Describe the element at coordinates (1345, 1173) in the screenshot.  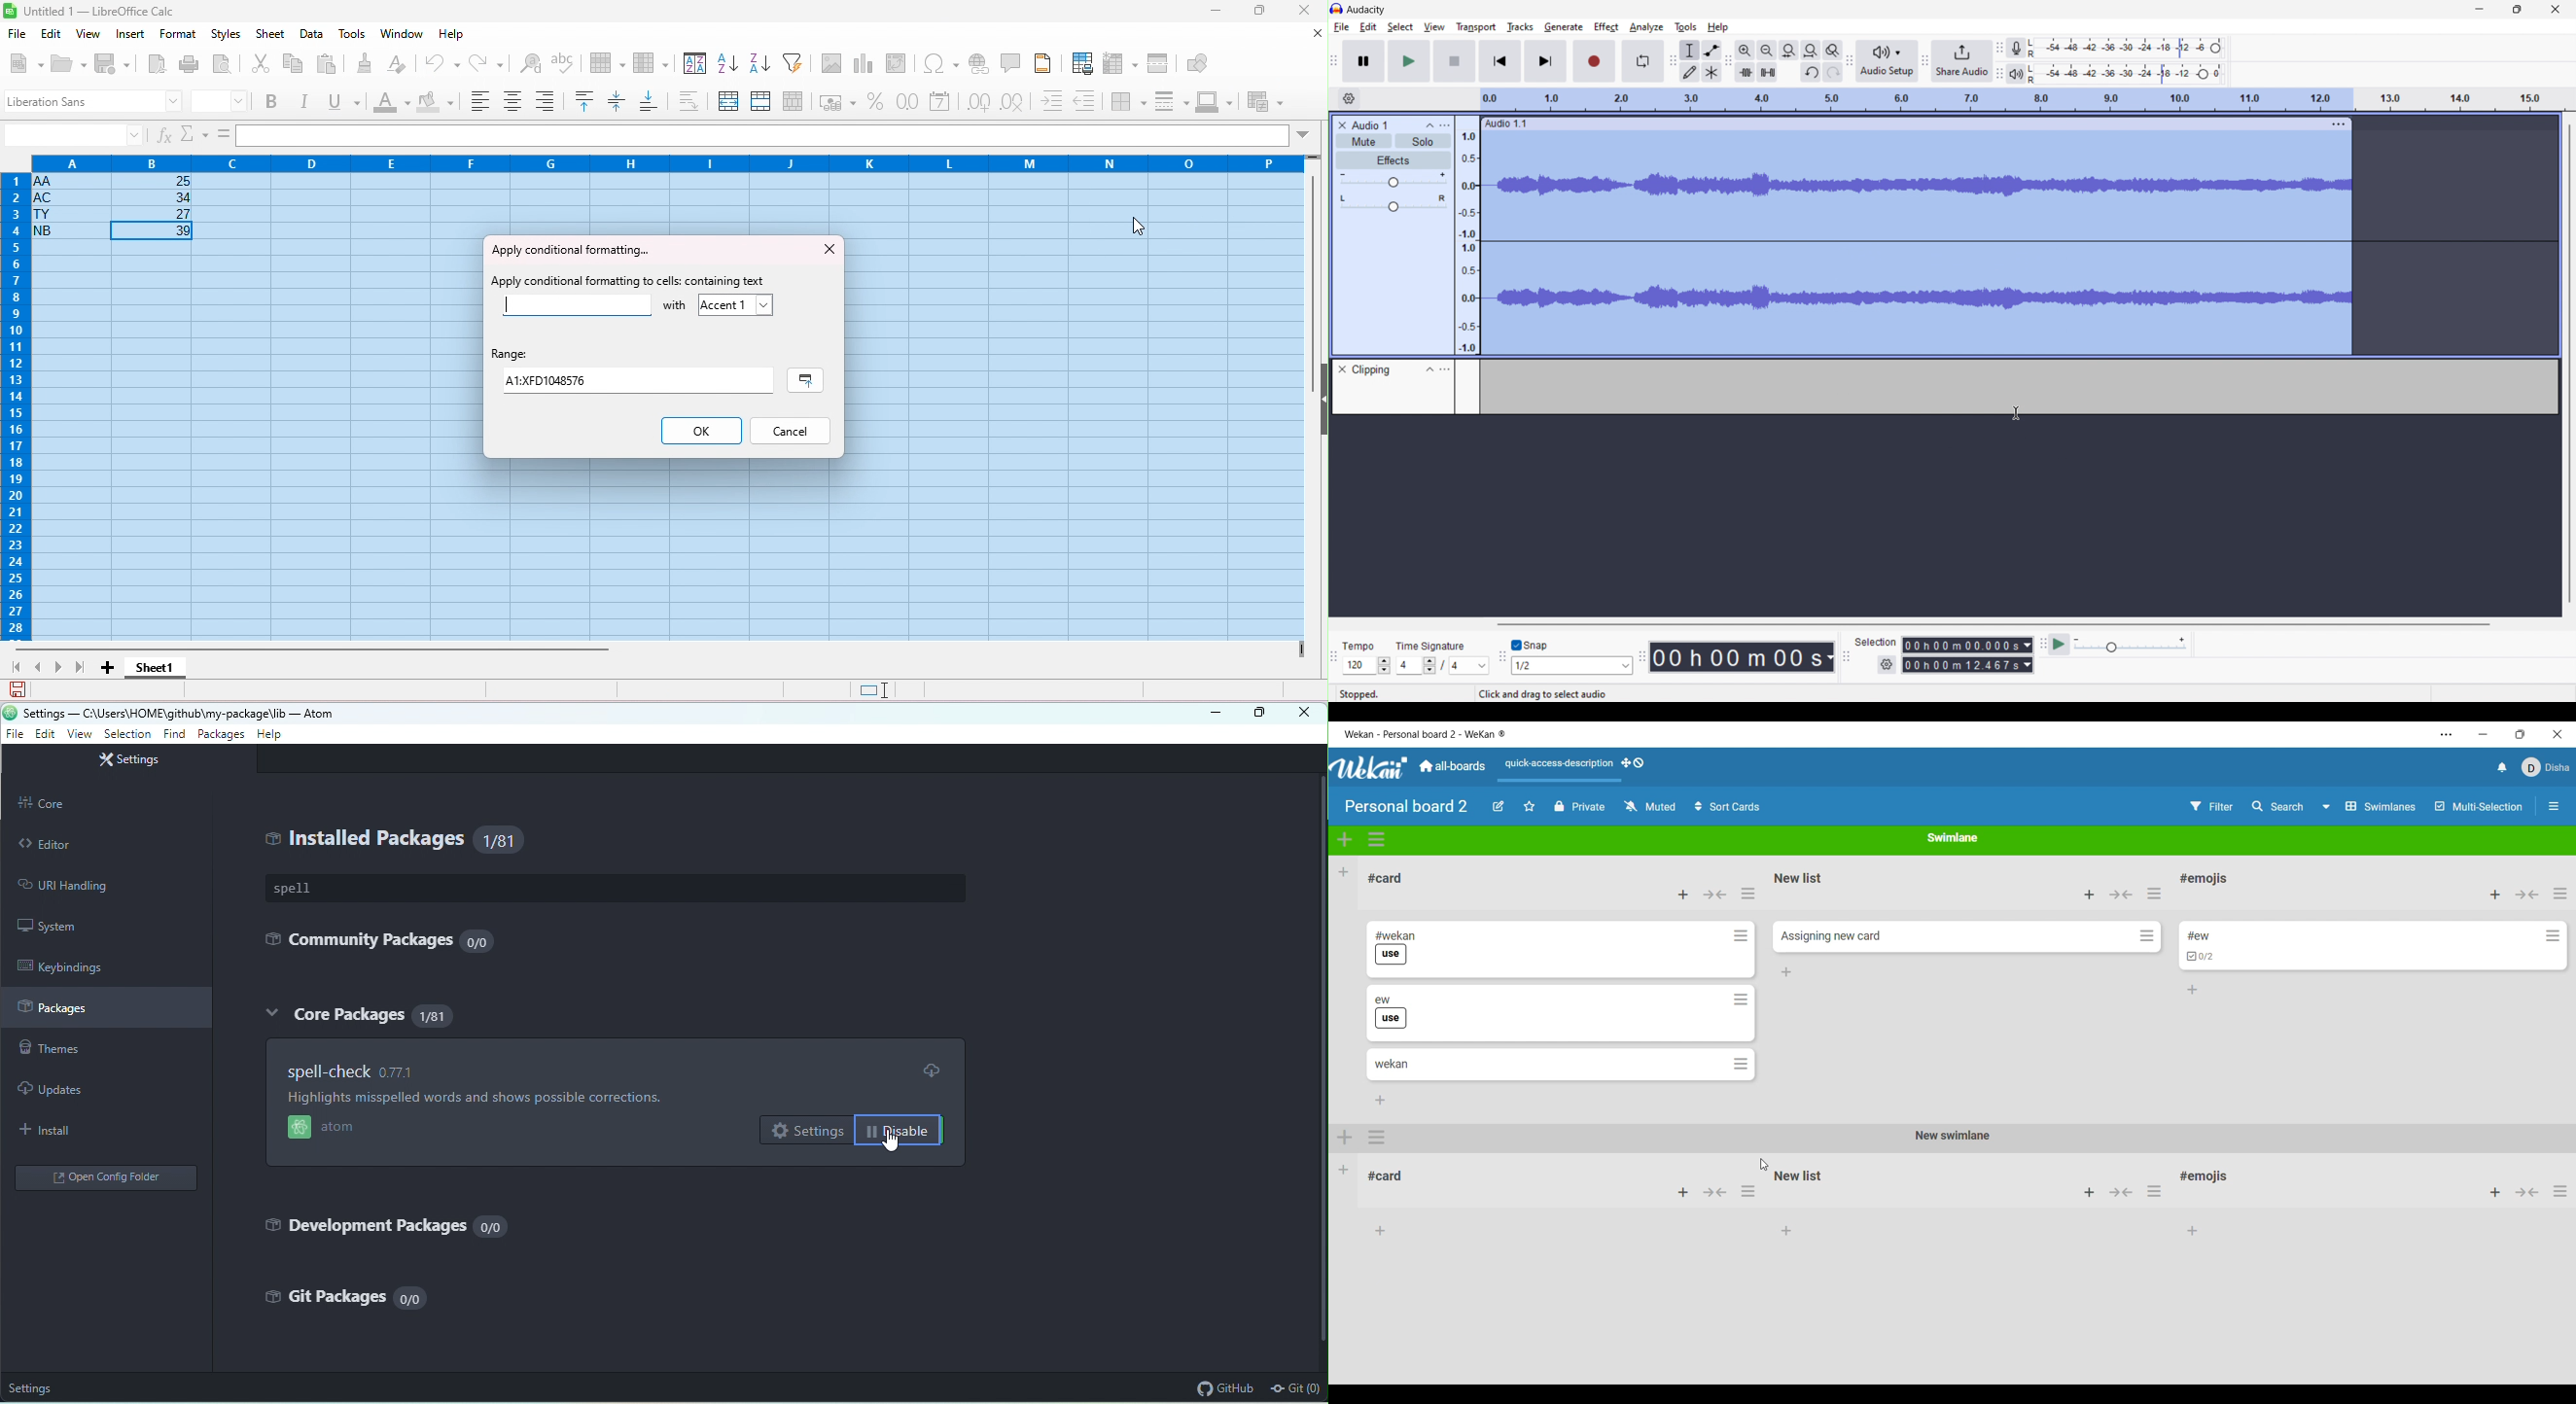
I see `Other Swimlane in the board` at that location.